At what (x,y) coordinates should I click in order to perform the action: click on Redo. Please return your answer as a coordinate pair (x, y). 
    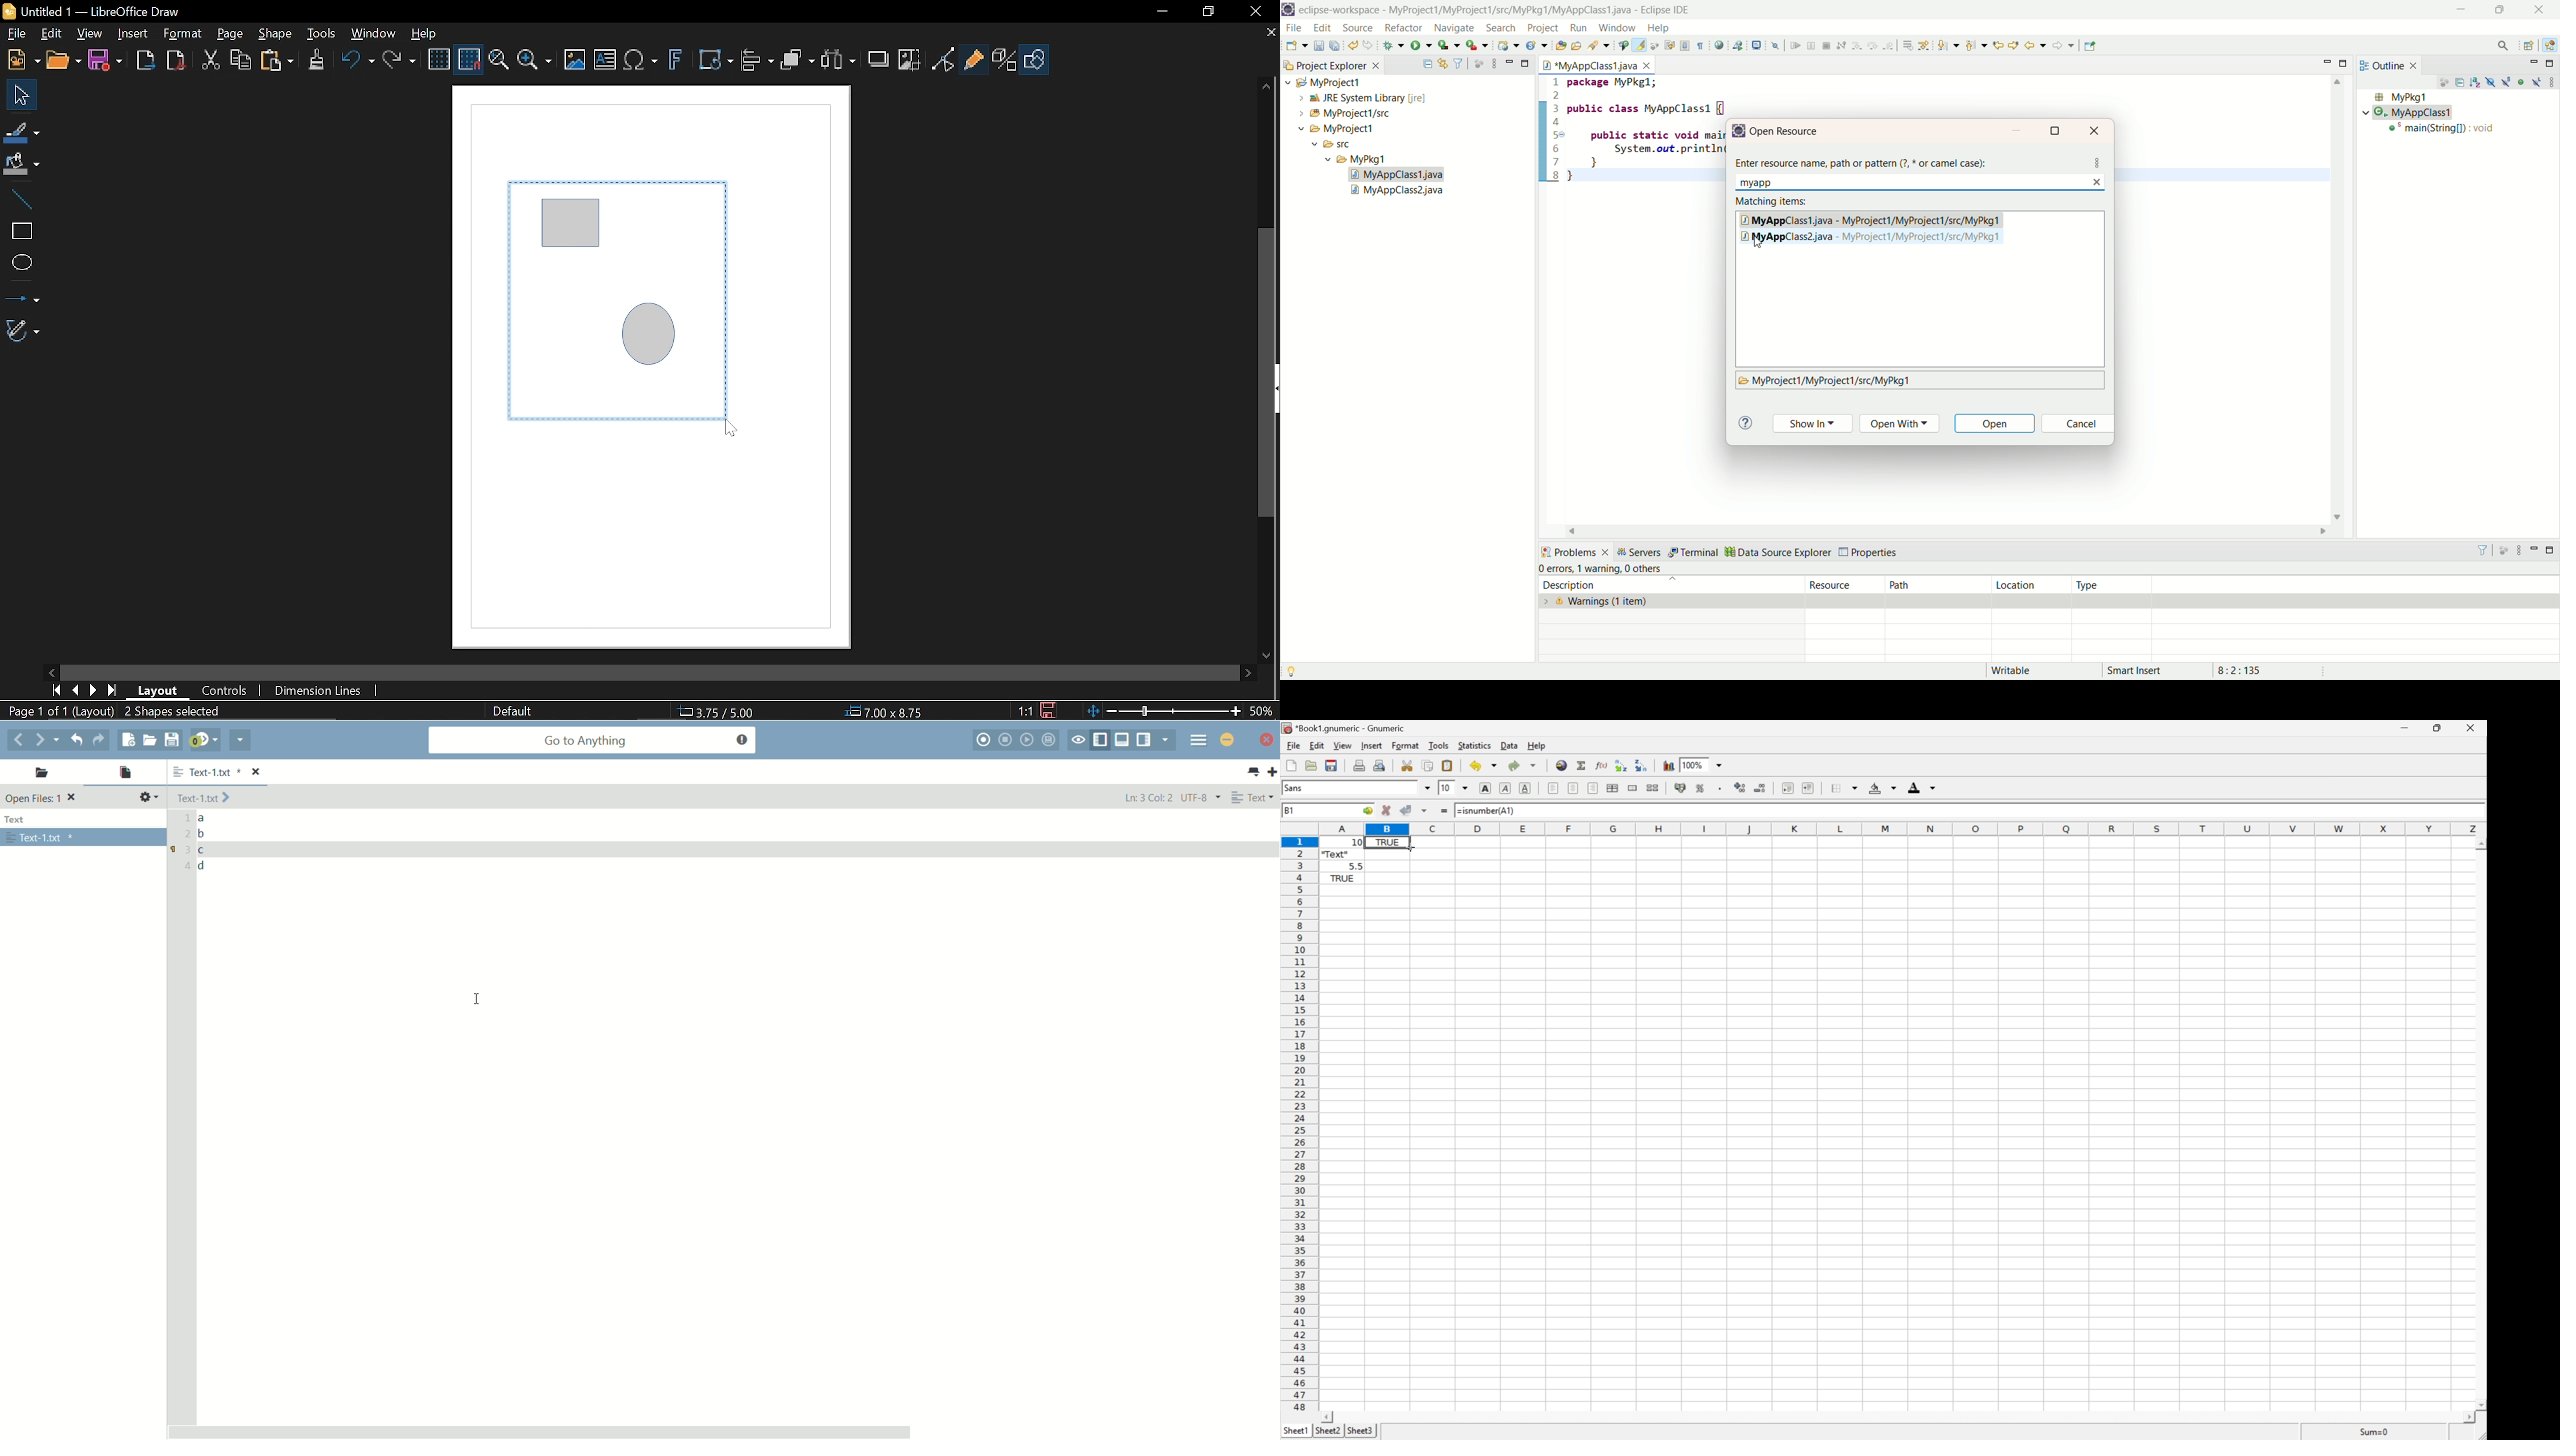
    Looking at the image, I should click on (401, 62).